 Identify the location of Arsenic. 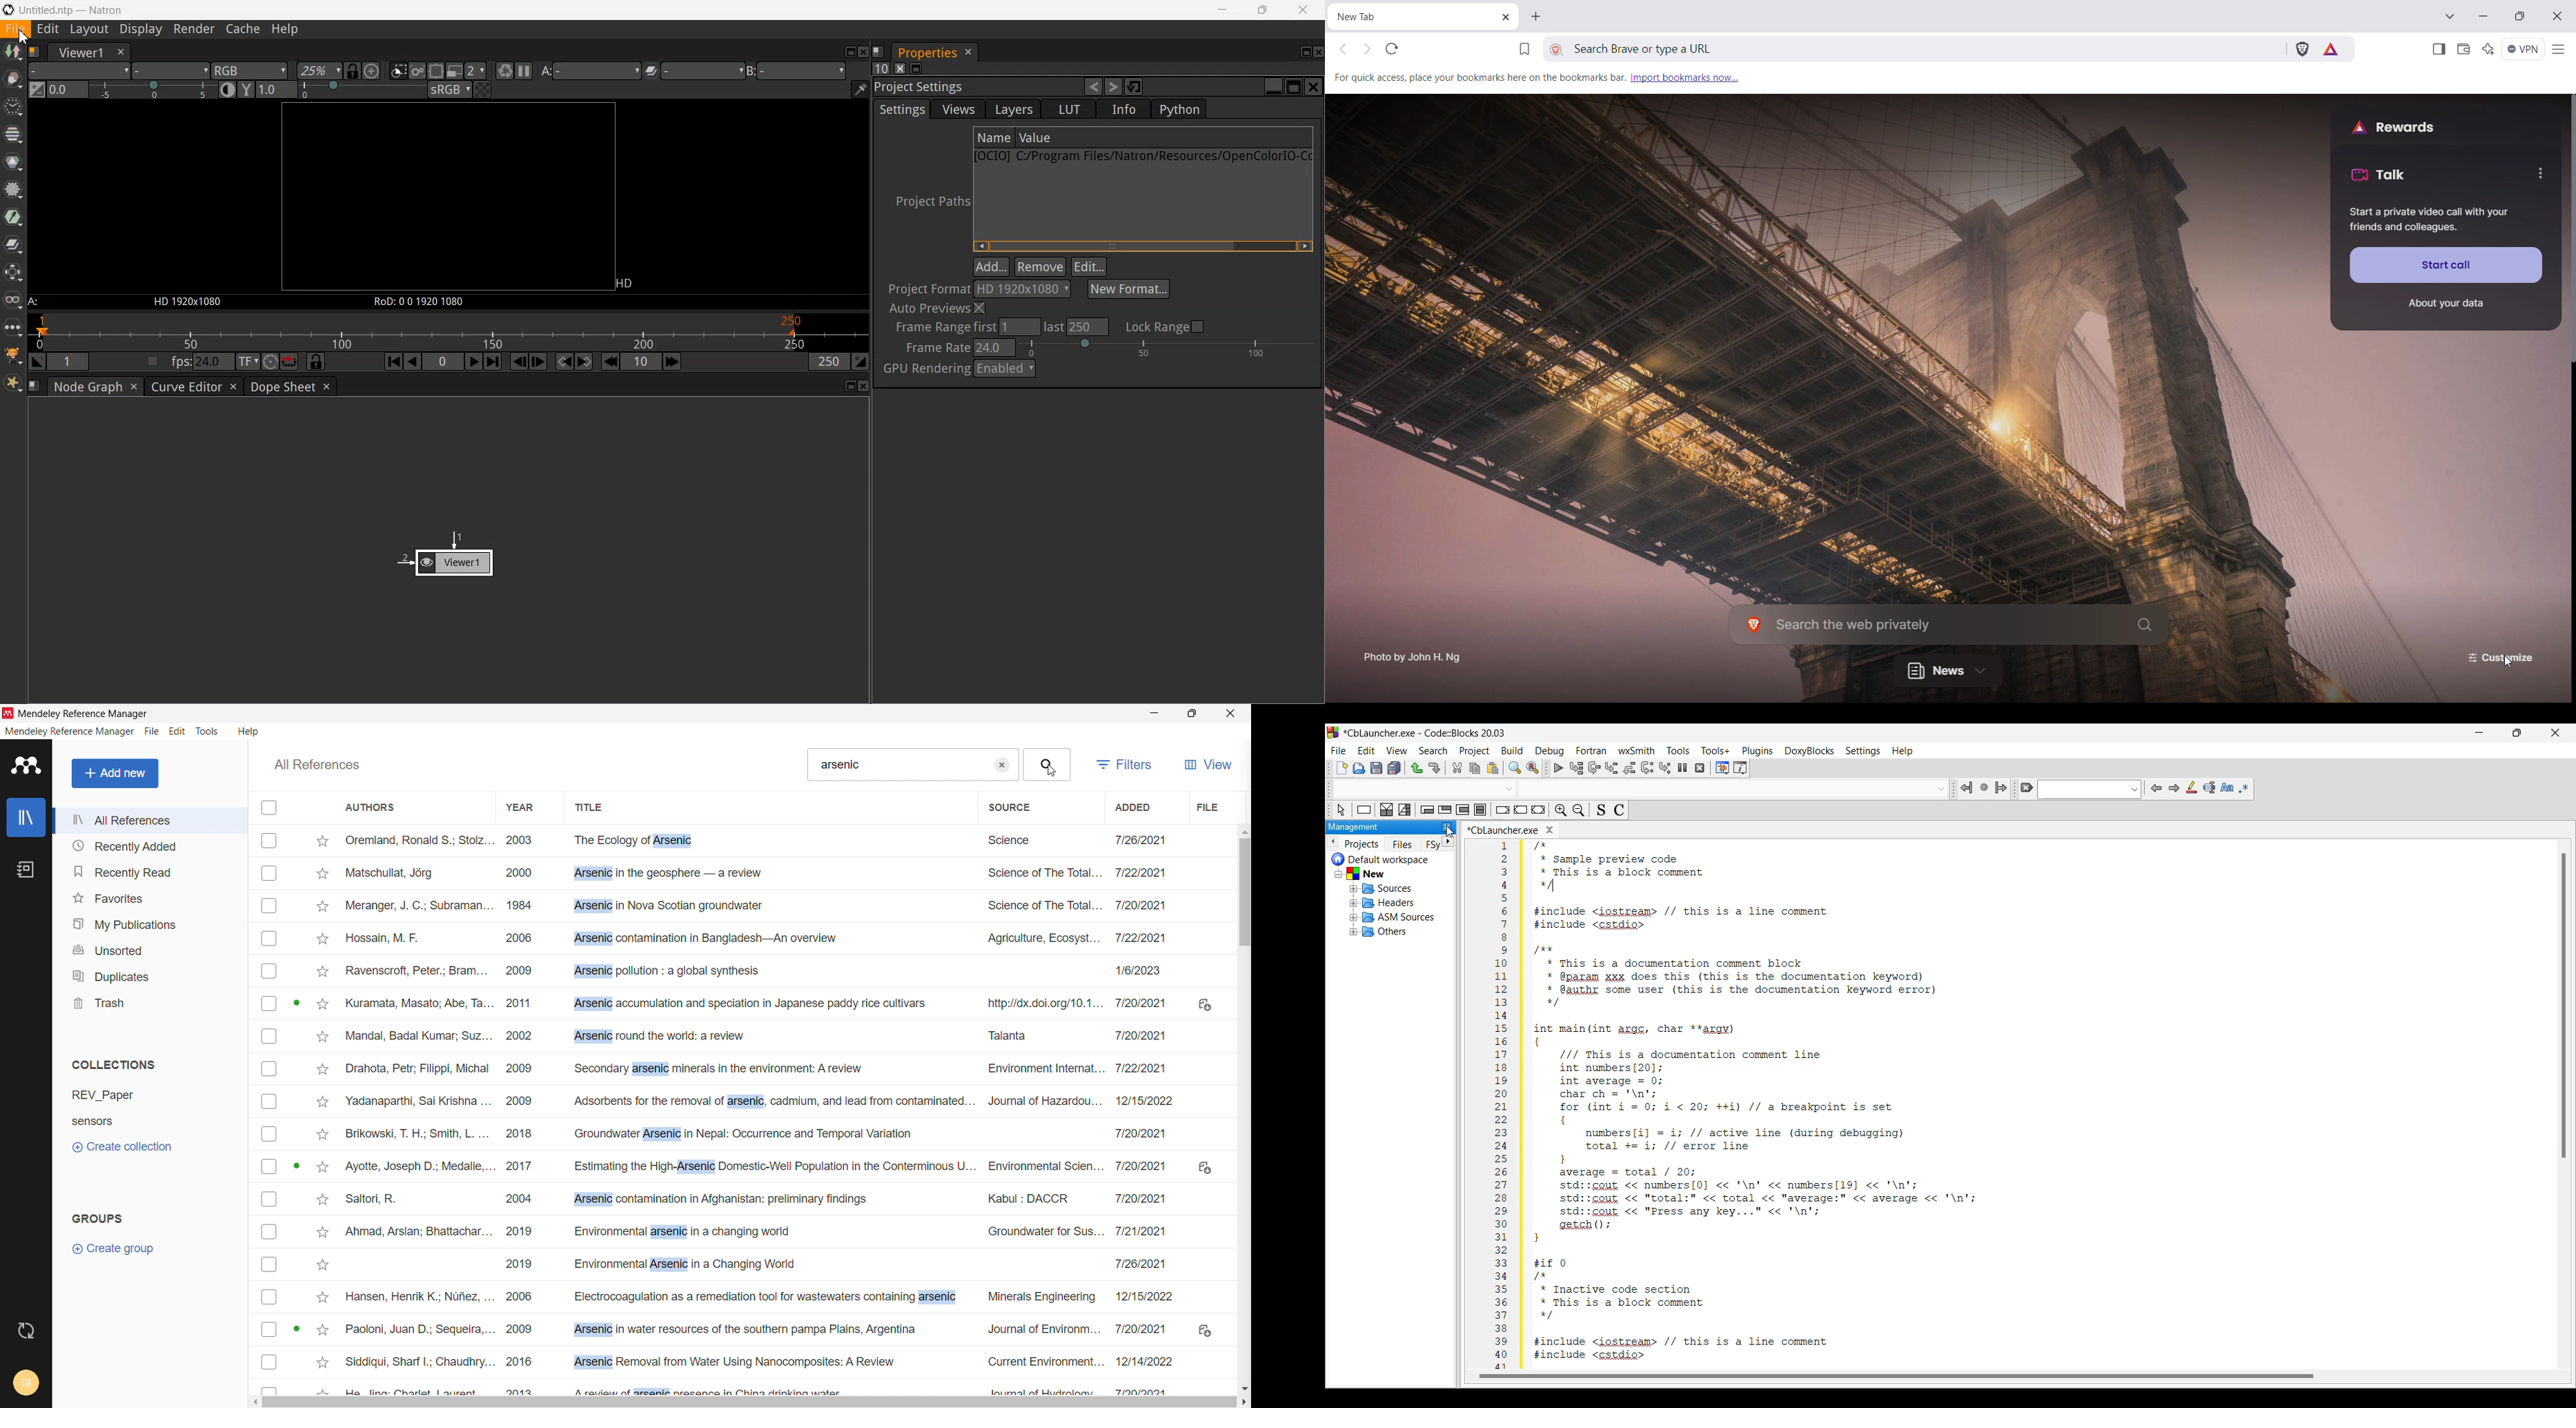
(844, 765).